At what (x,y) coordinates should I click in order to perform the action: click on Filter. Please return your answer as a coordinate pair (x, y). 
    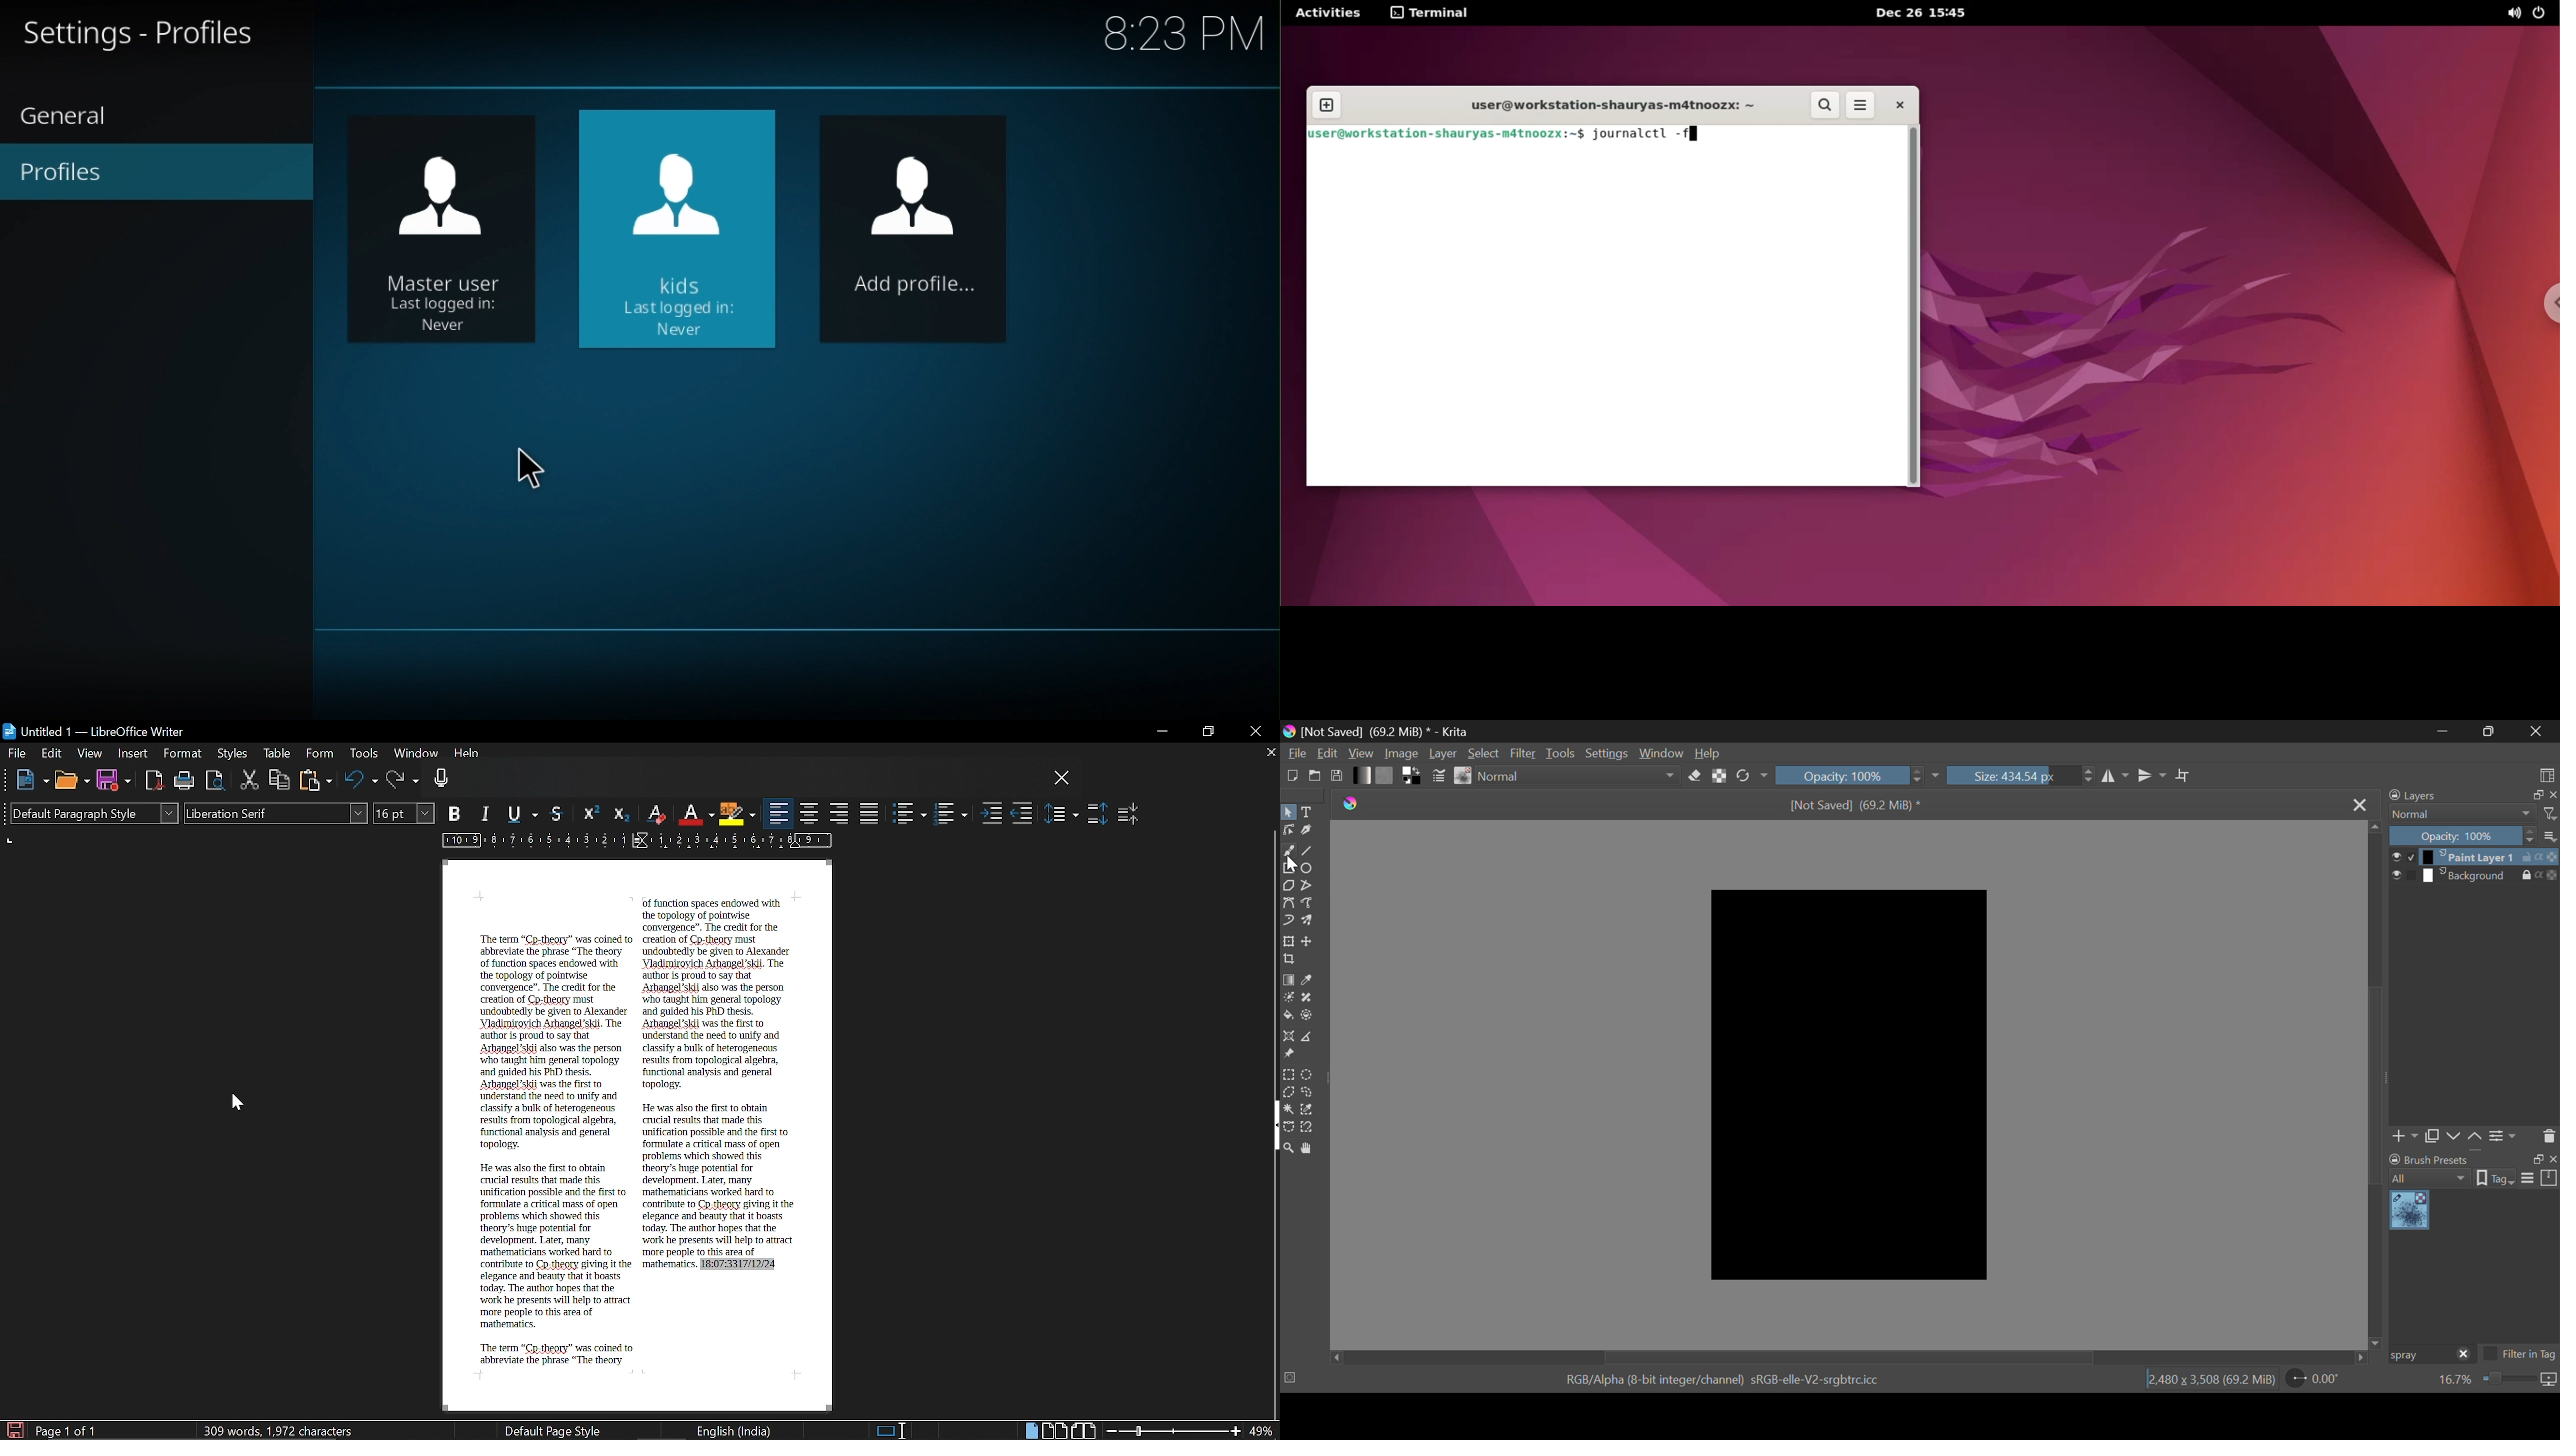
    Looking at the image, I should click on (1523, 753).